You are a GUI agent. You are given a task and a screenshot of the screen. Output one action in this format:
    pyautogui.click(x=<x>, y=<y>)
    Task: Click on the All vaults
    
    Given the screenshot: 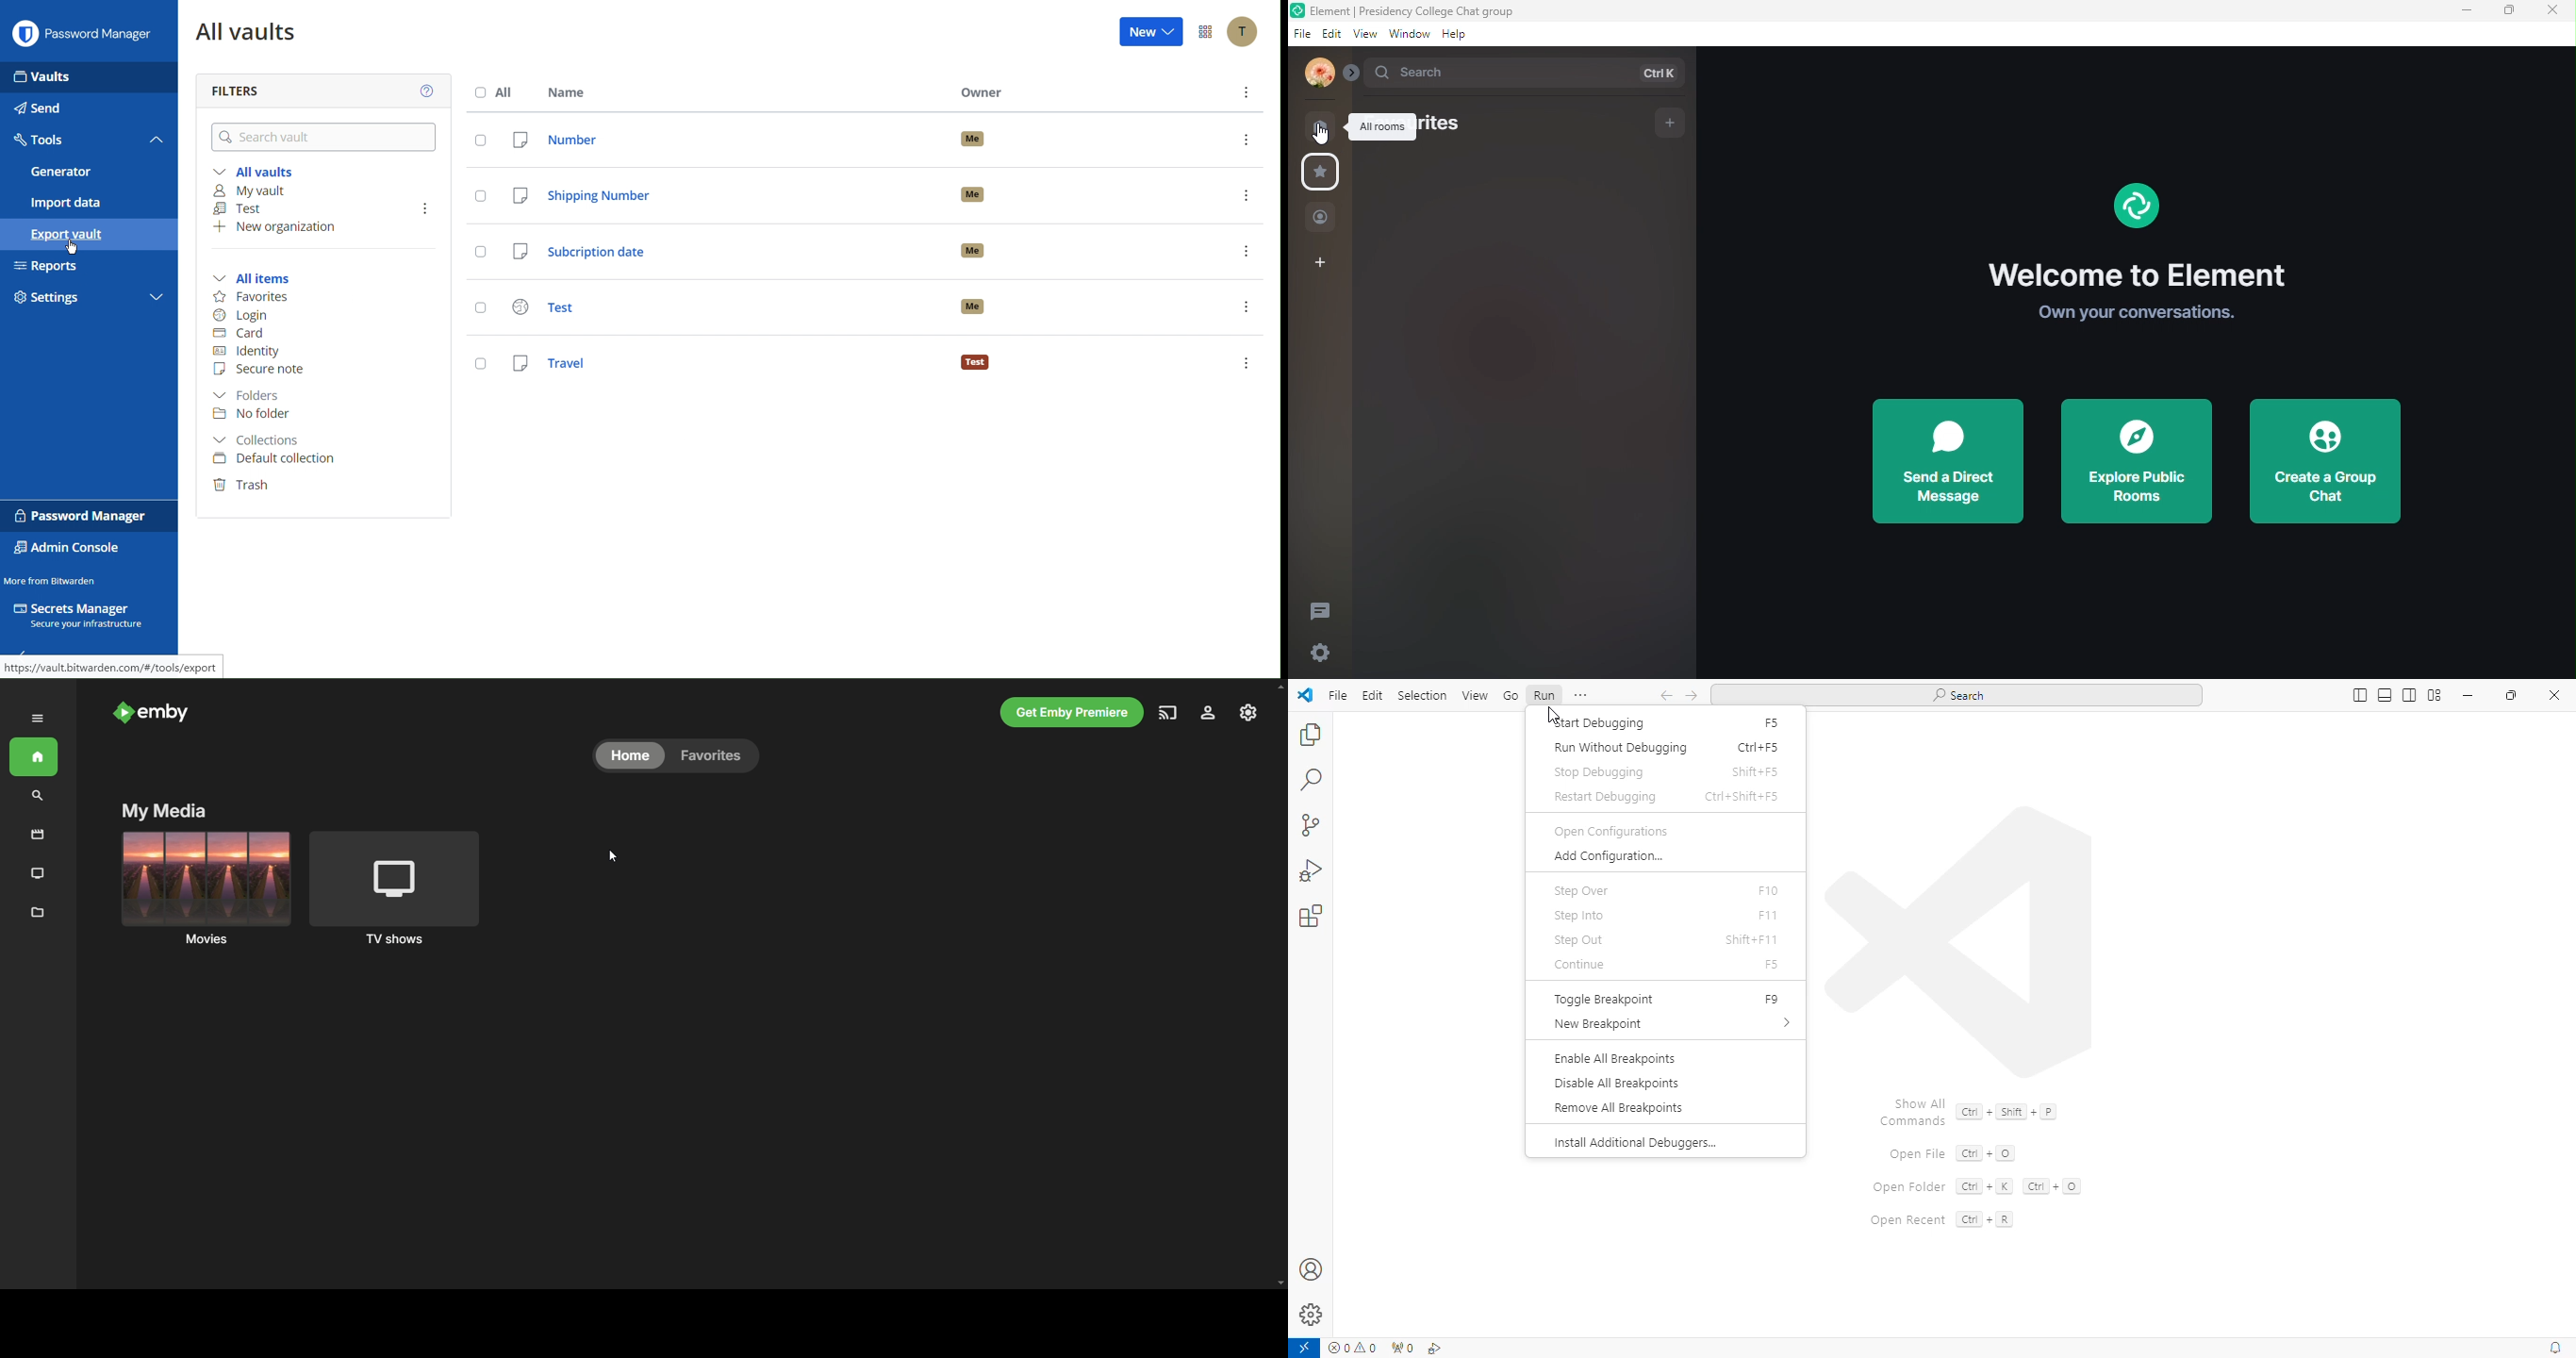 What is the action you would take?
    pyautogui.click(x=254, y=171)
    